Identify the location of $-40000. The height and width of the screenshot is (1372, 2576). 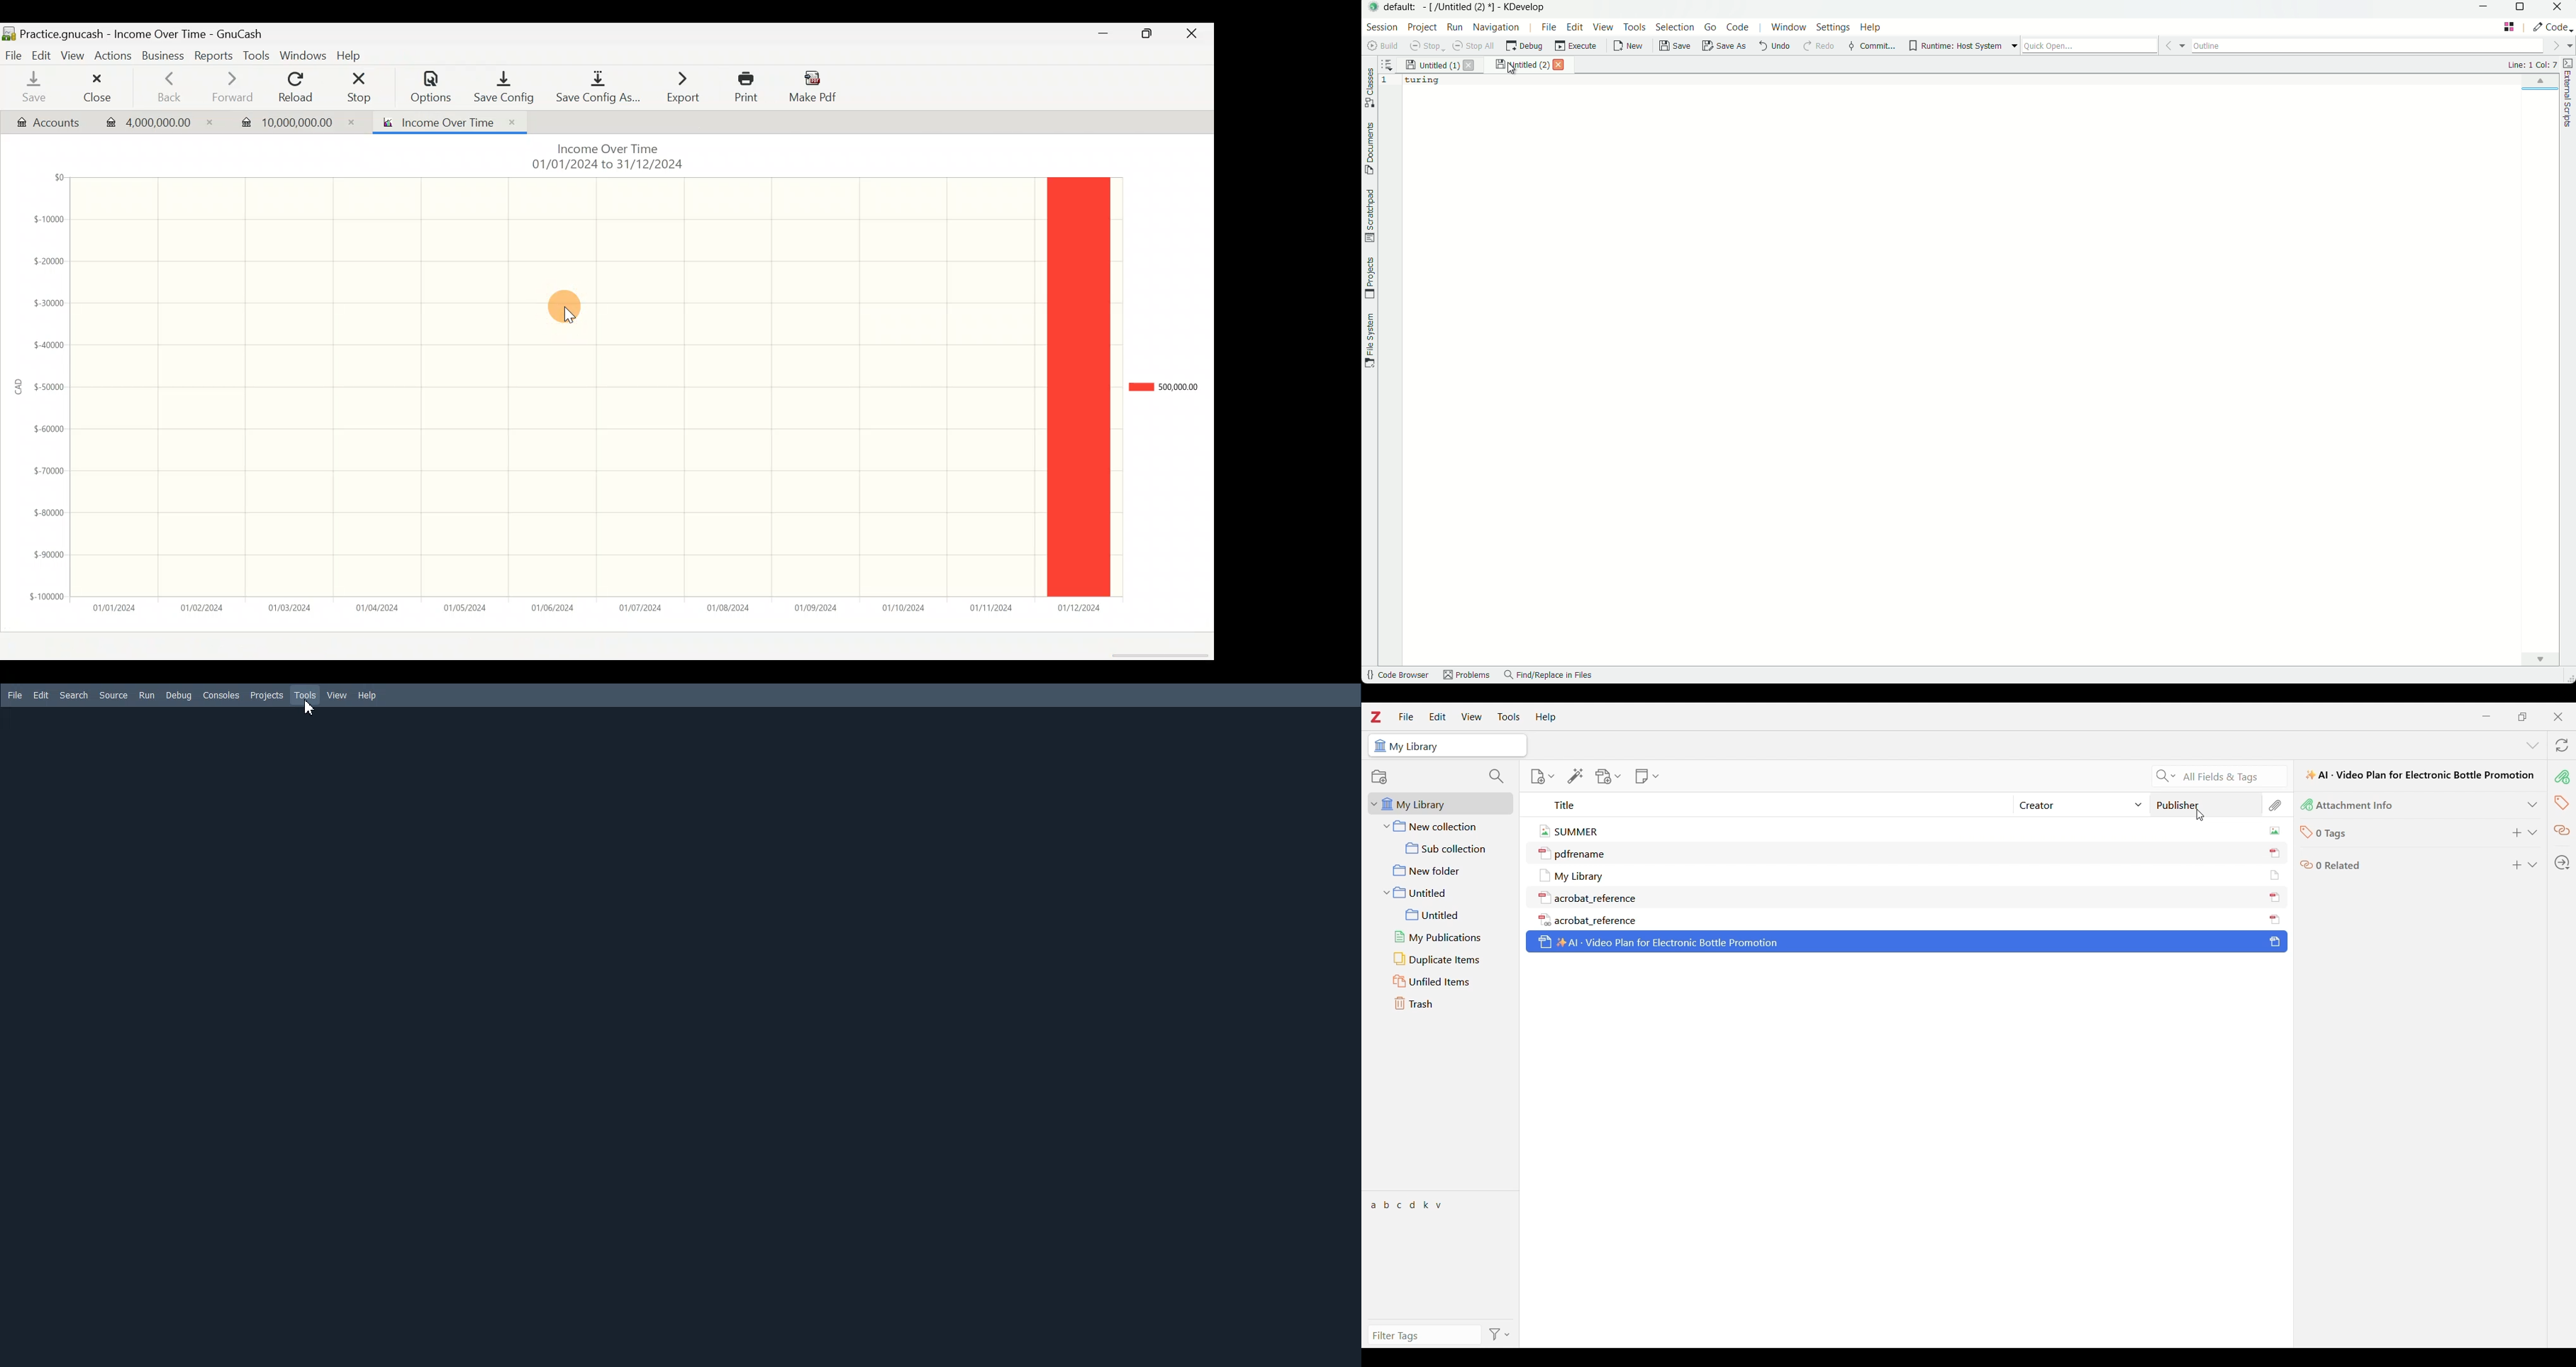
(48, 344).